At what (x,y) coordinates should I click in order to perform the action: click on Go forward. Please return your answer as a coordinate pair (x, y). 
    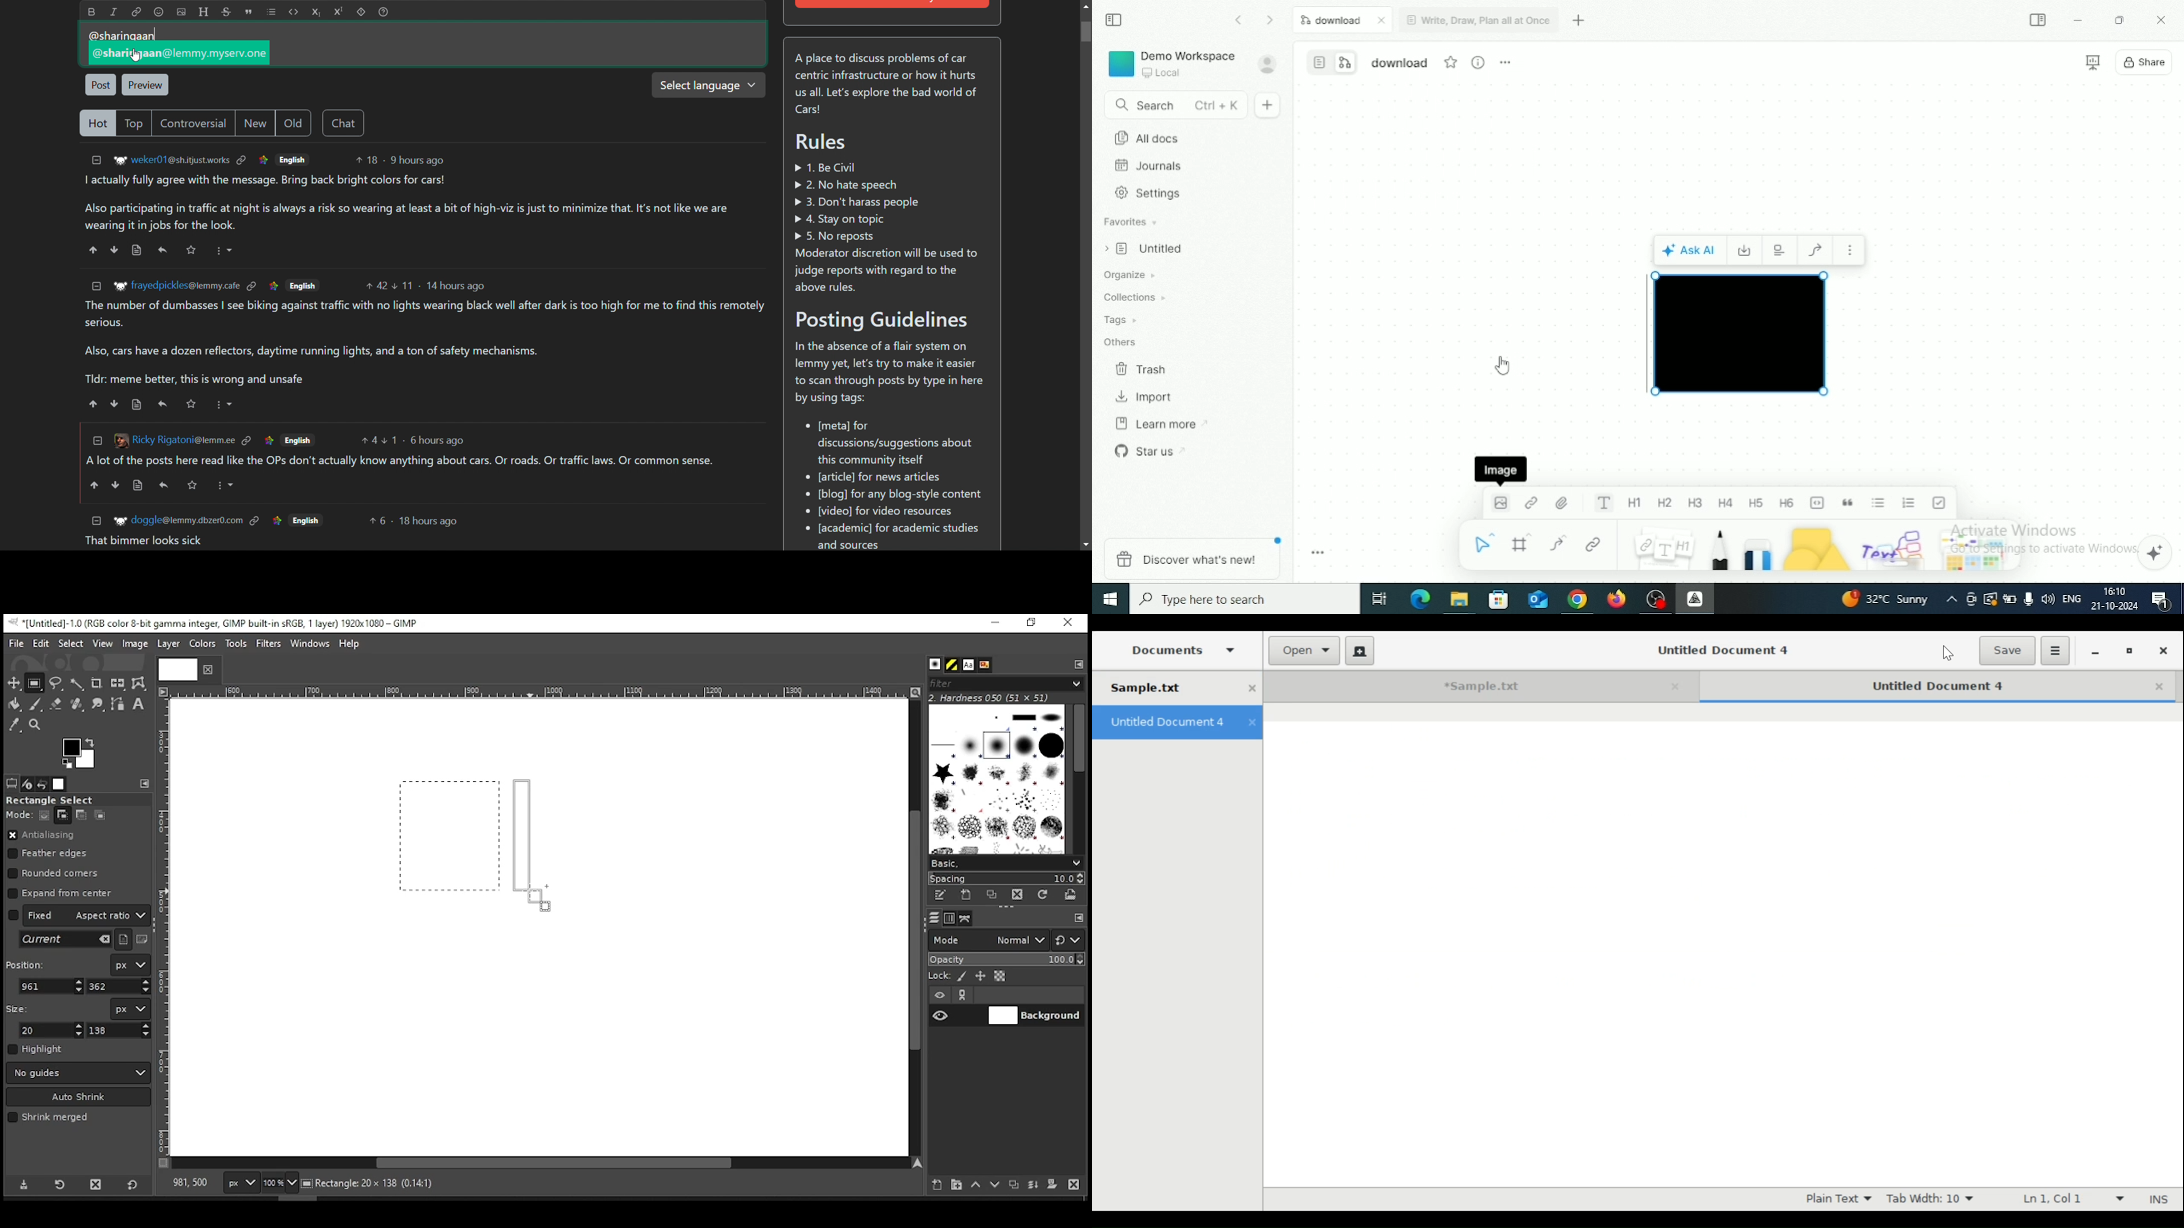
    Looking at the image, I should click on (1271, 21).